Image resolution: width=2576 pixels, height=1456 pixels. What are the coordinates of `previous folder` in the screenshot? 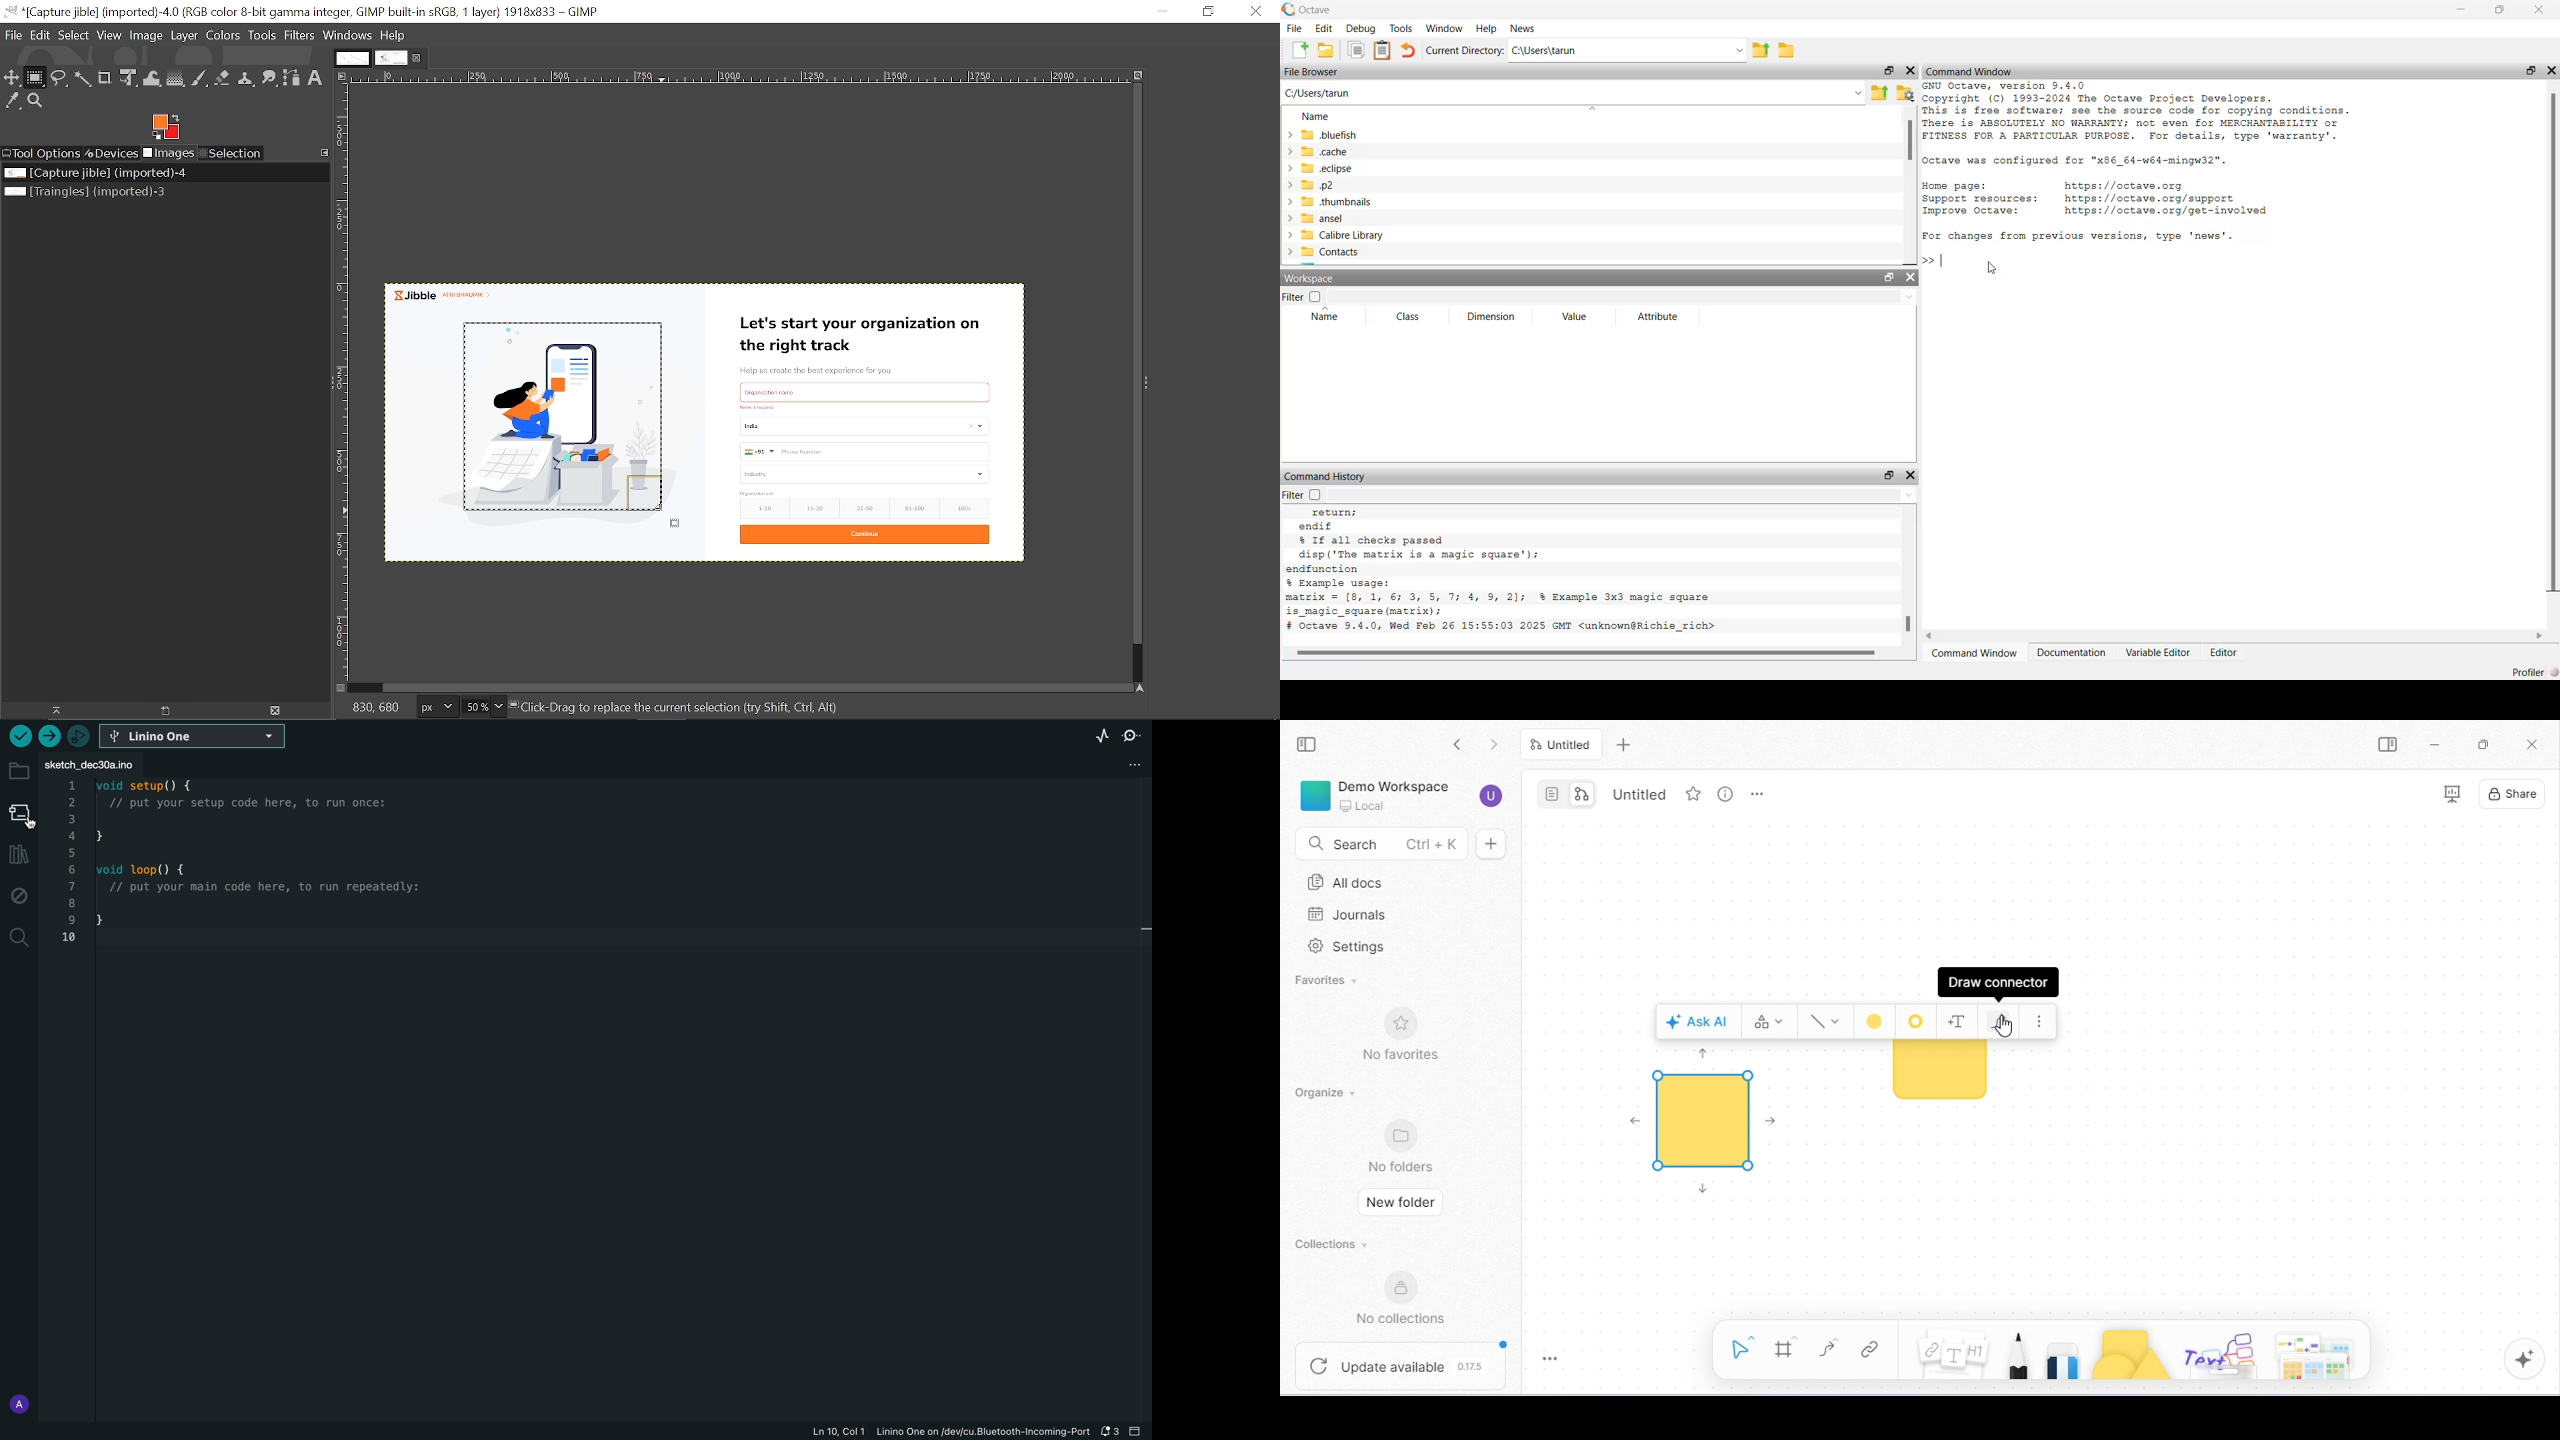 It's located at (1760, 51).